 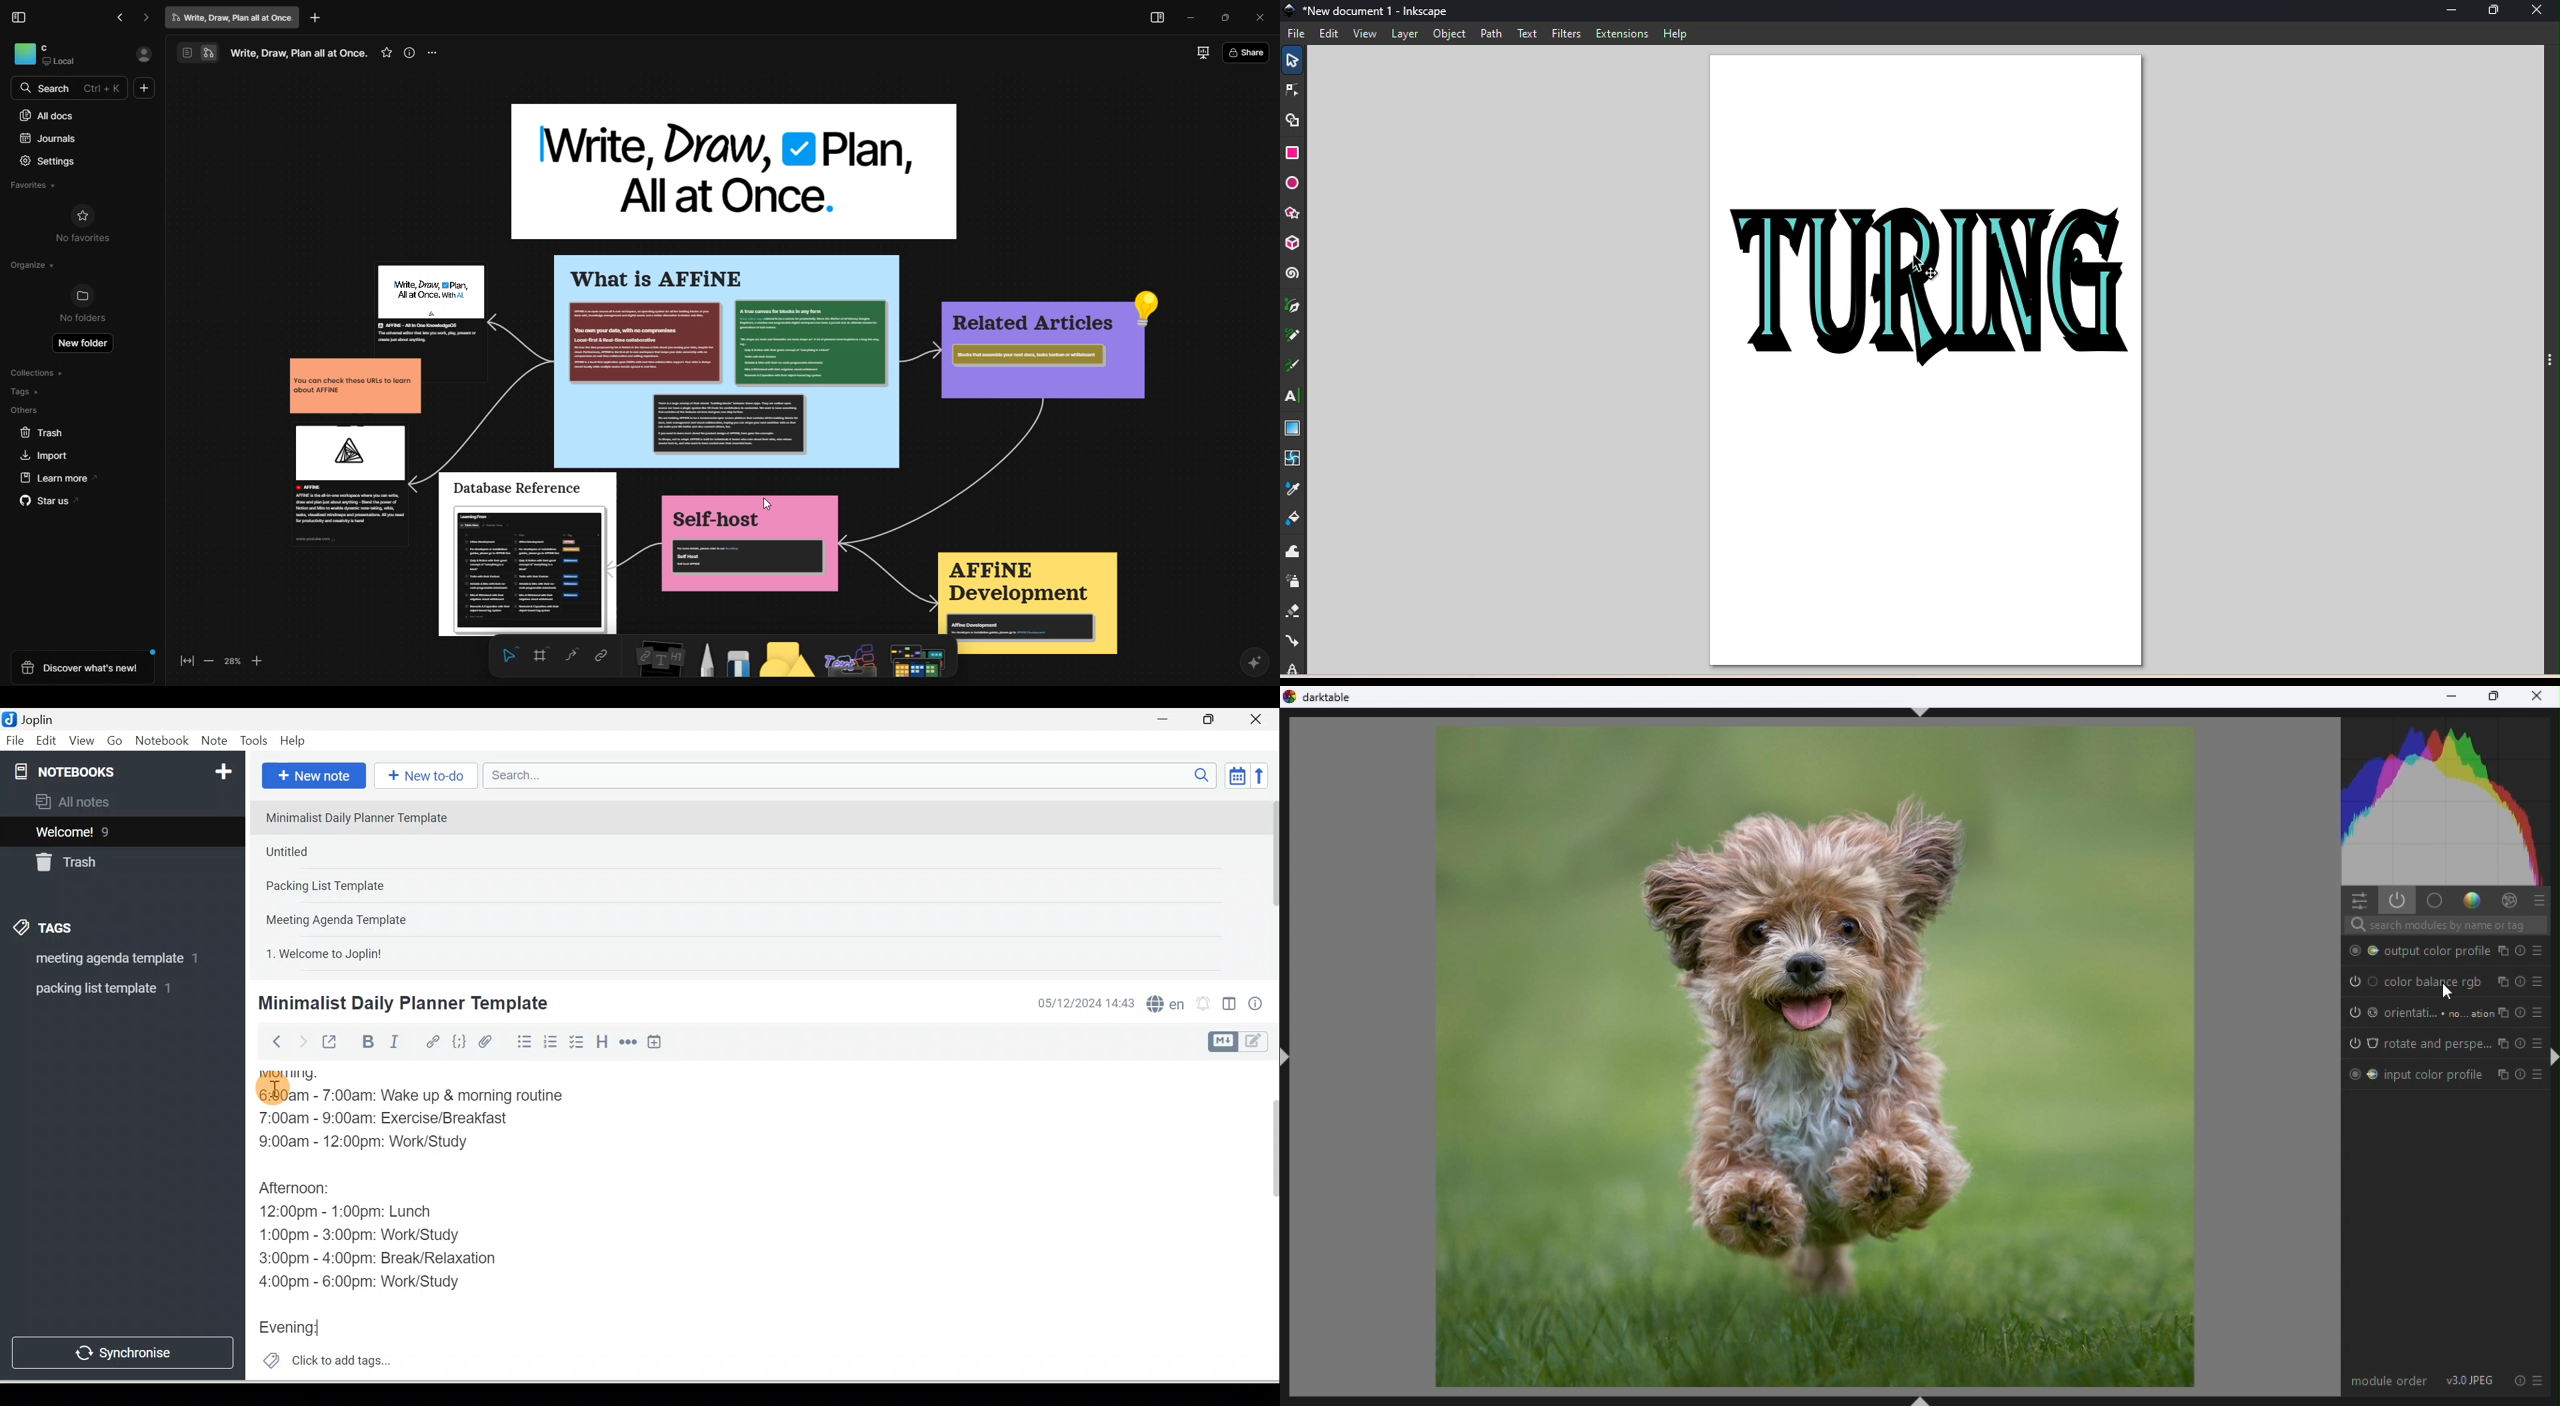 What do you see at coordinates (2469, 1382) in the screenshot?
I see `v3.0 JPEG` at bounding box center [2469, 1382].